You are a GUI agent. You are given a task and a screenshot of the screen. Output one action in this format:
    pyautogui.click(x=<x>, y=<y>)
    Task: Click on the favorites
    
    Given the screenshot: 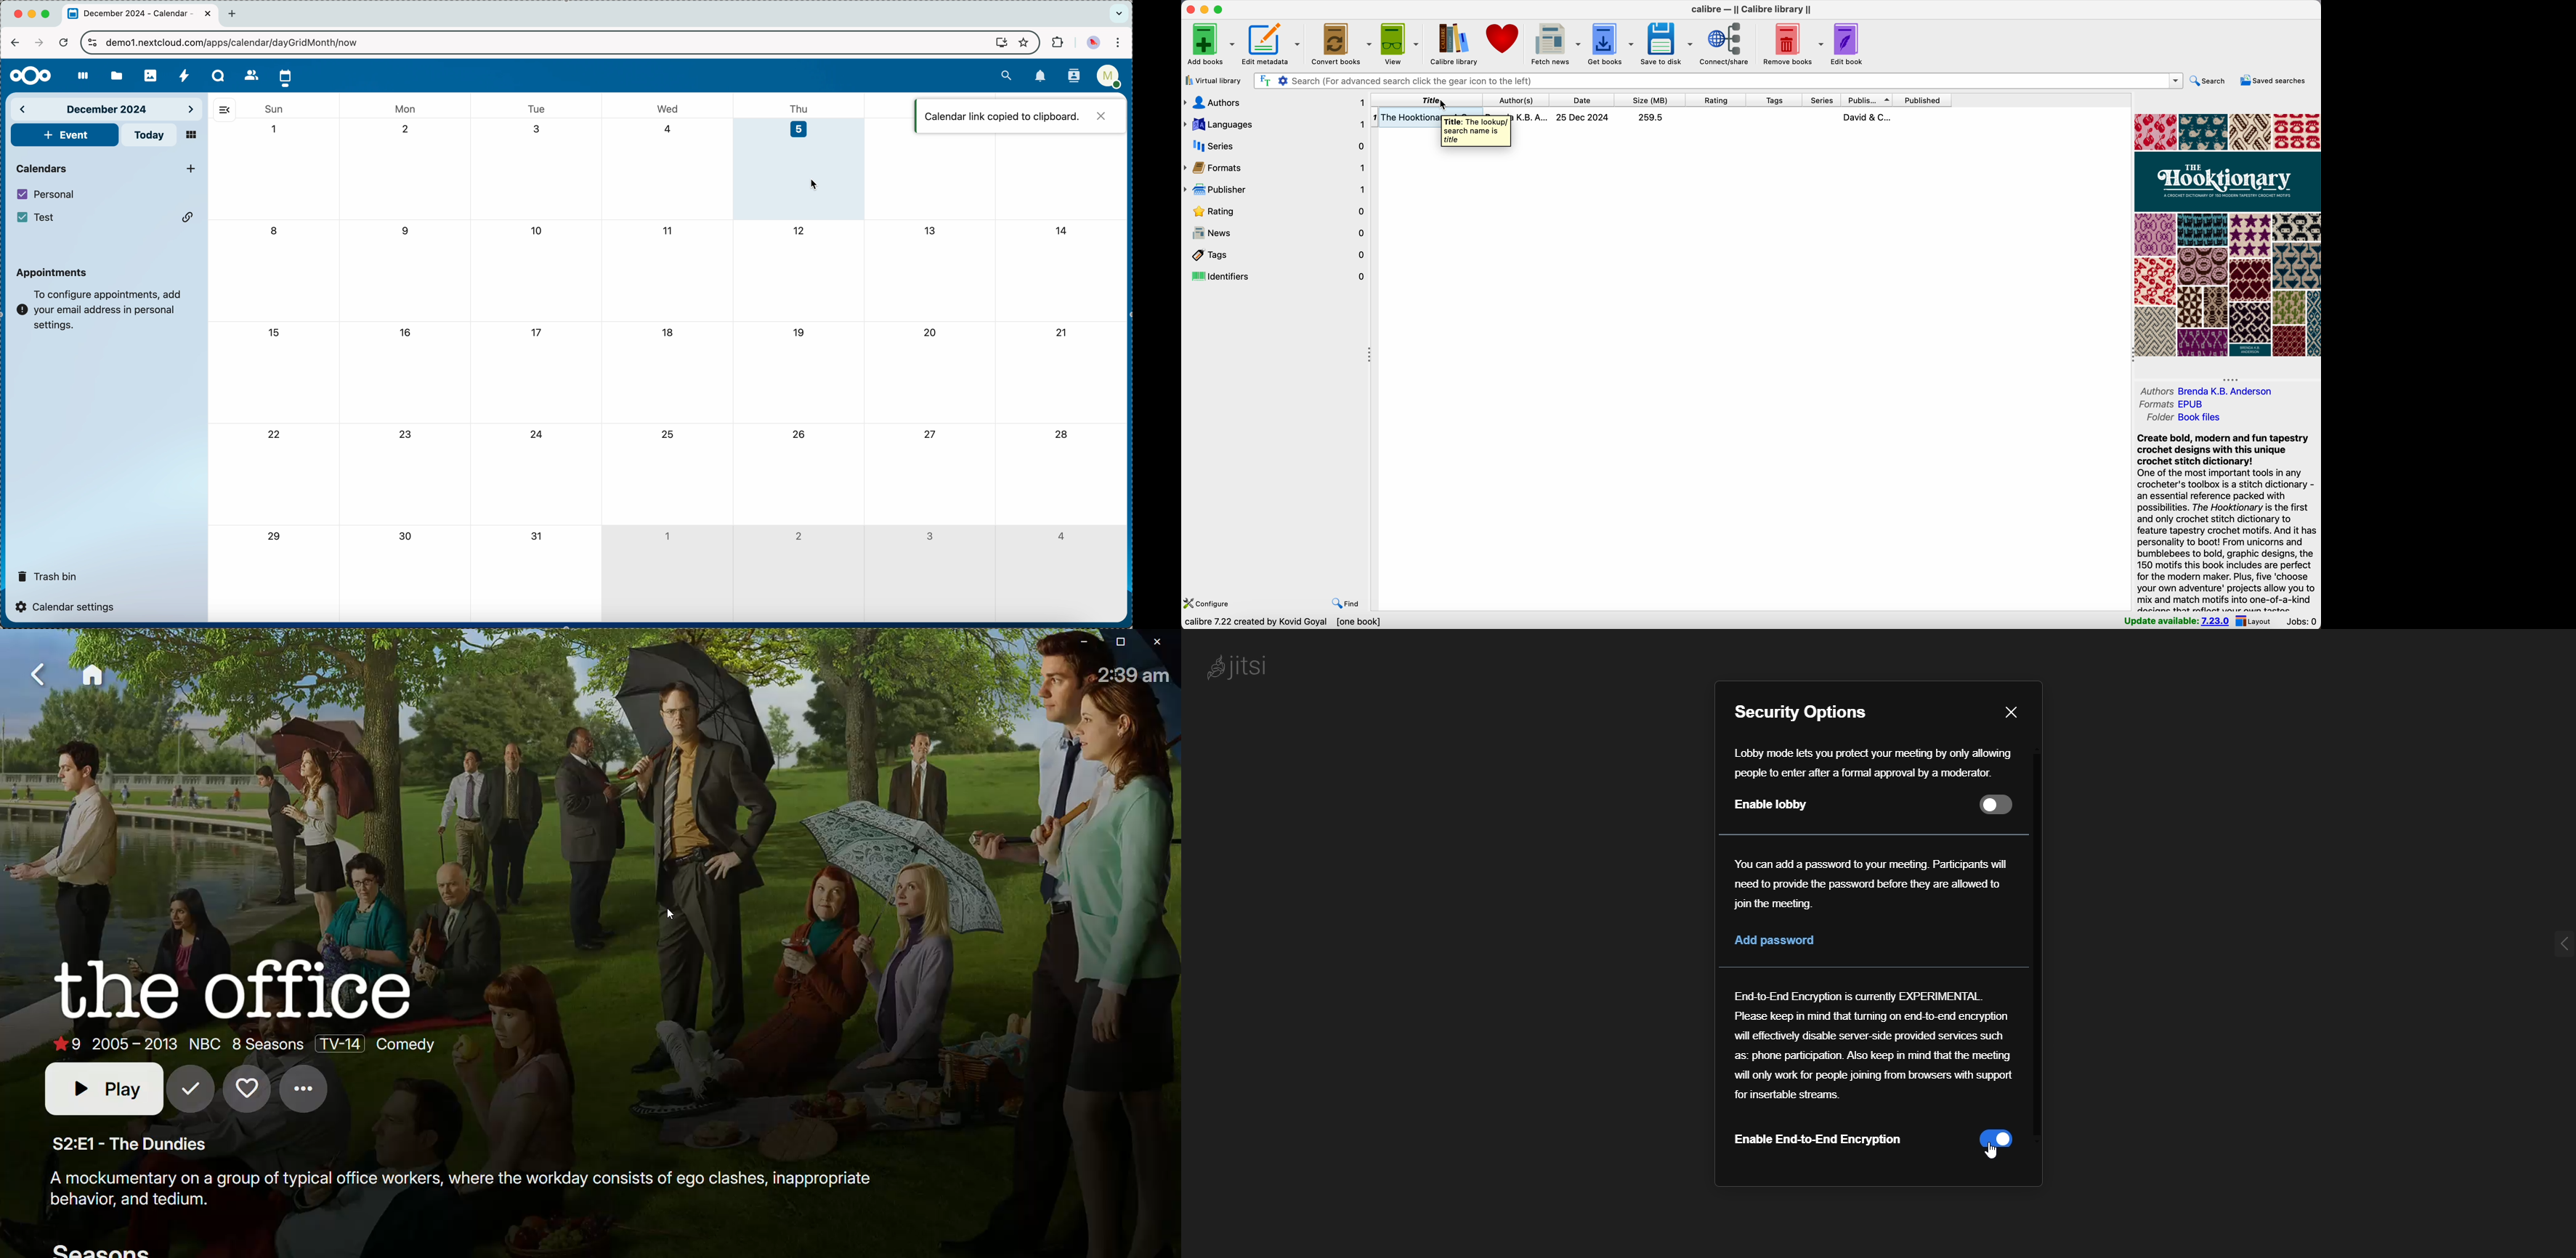 What is the action you would take?
    pyautogui.click(x=1023, y=42)
    